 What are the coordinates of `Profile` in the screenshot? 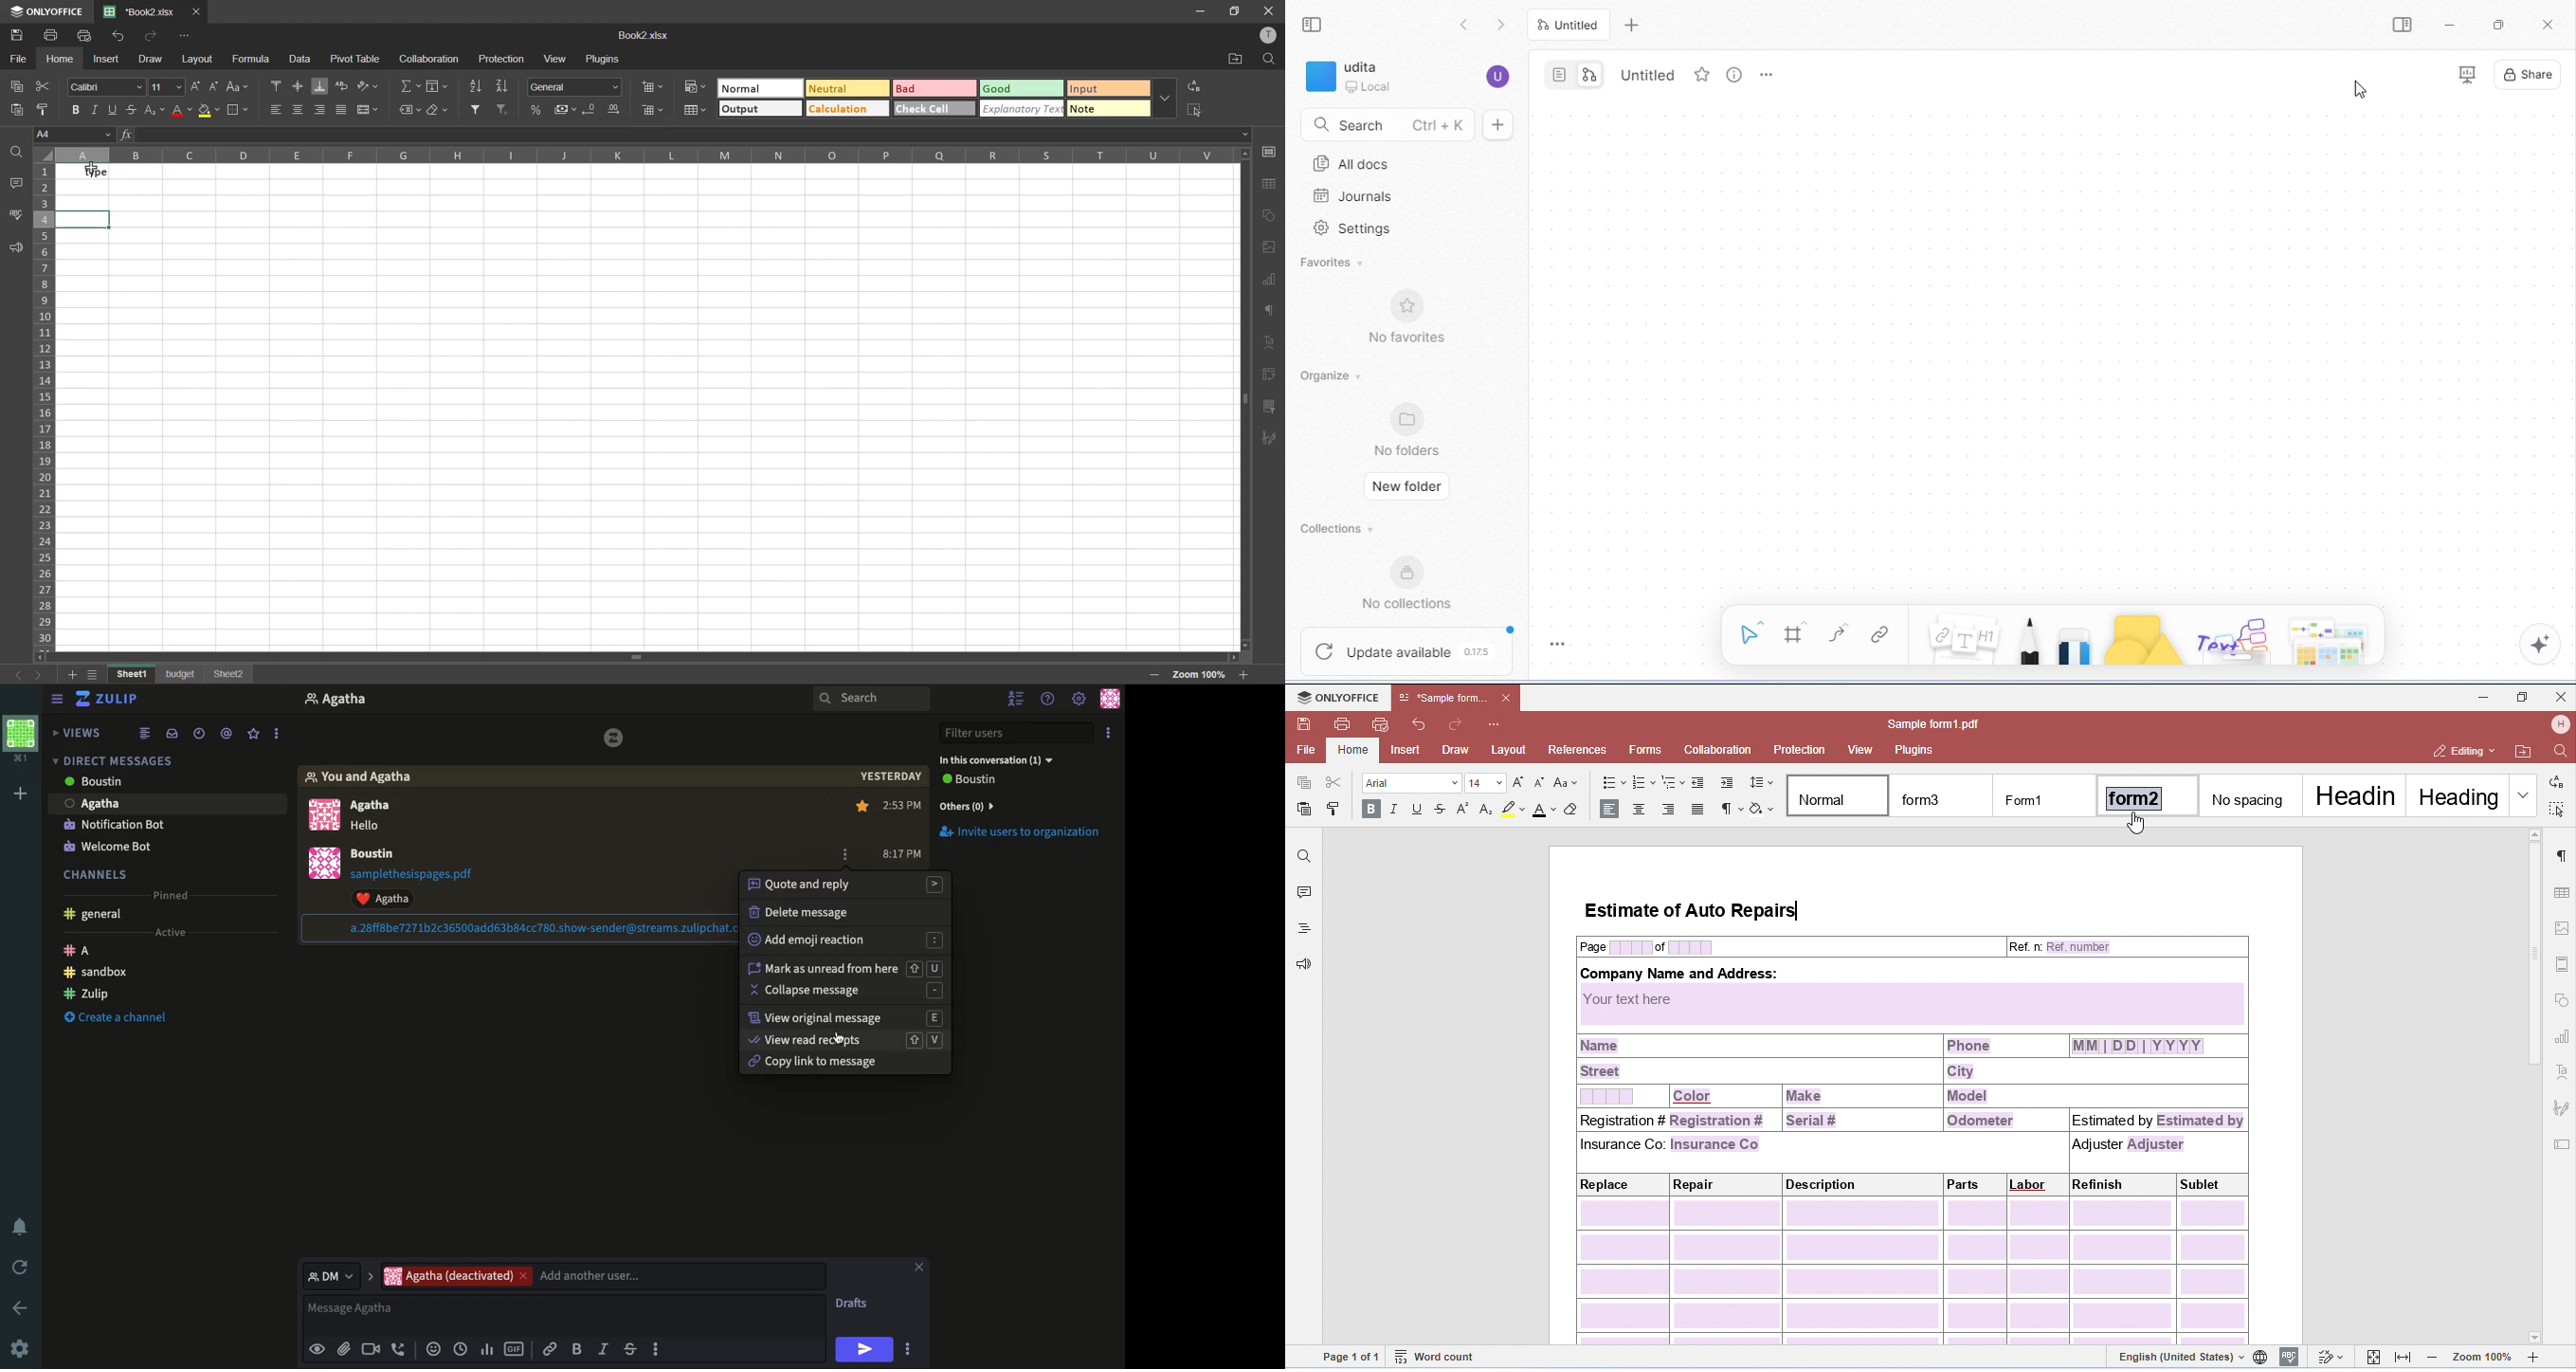 It's located at (329, 844).